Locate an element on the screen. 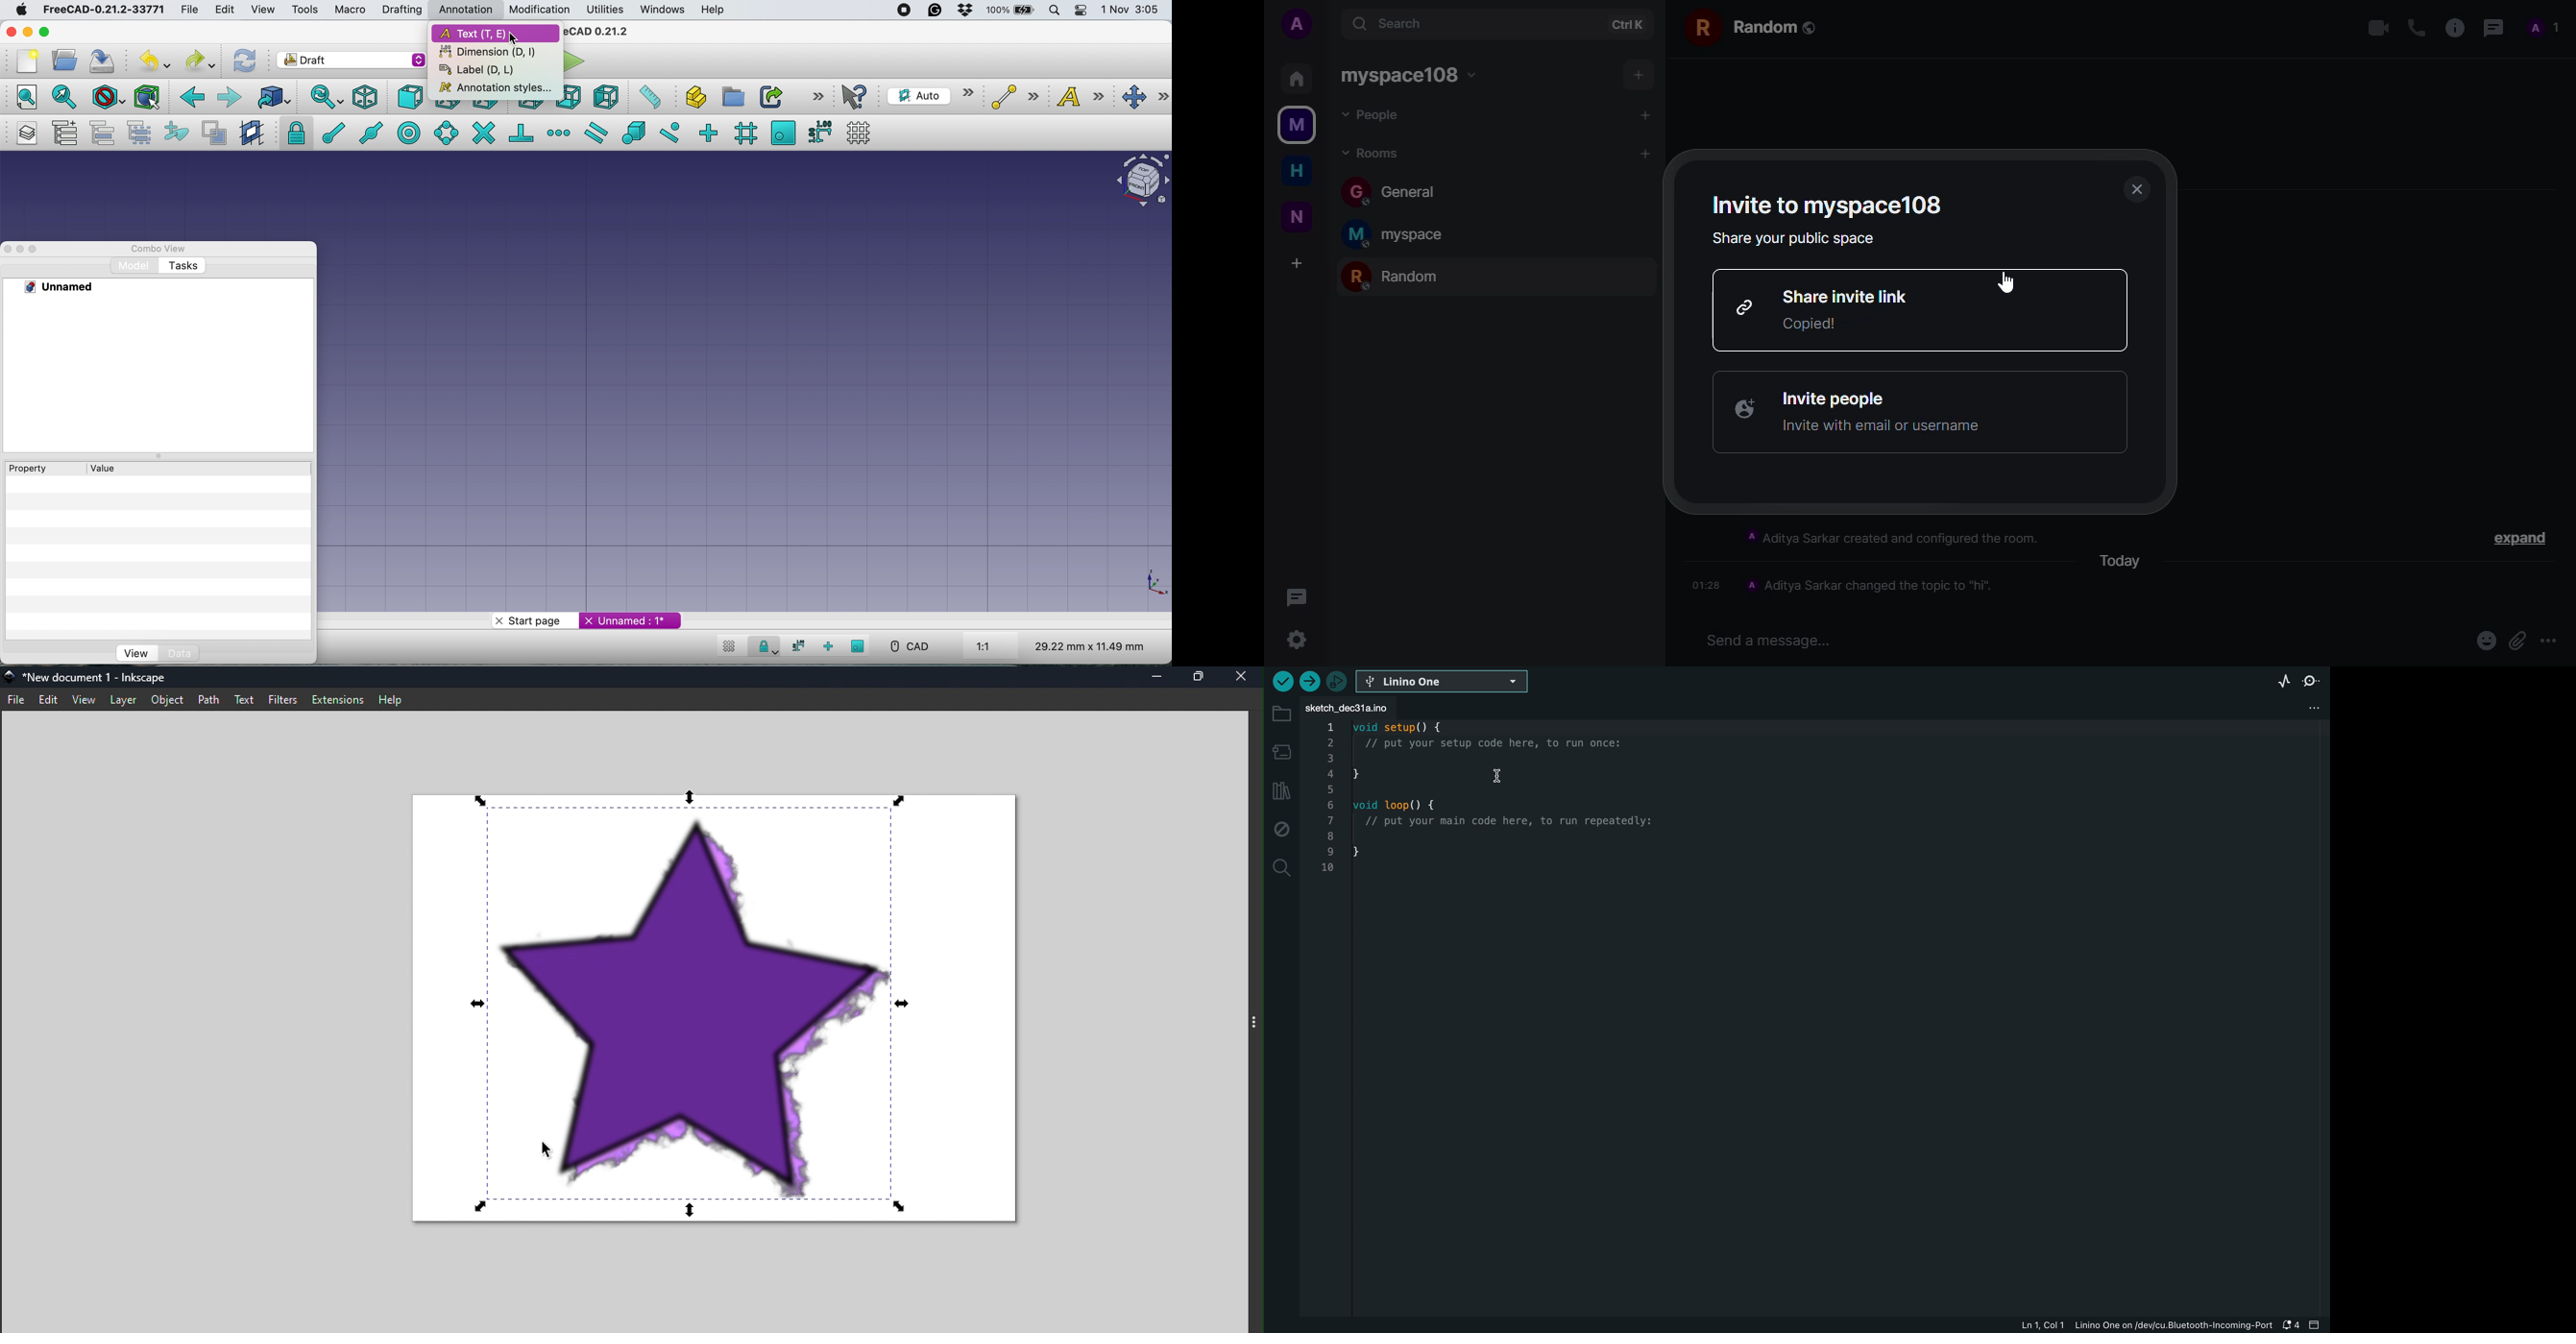 This screenshot has width=2576, height=1344. line is located at coordinates (1015, 97).